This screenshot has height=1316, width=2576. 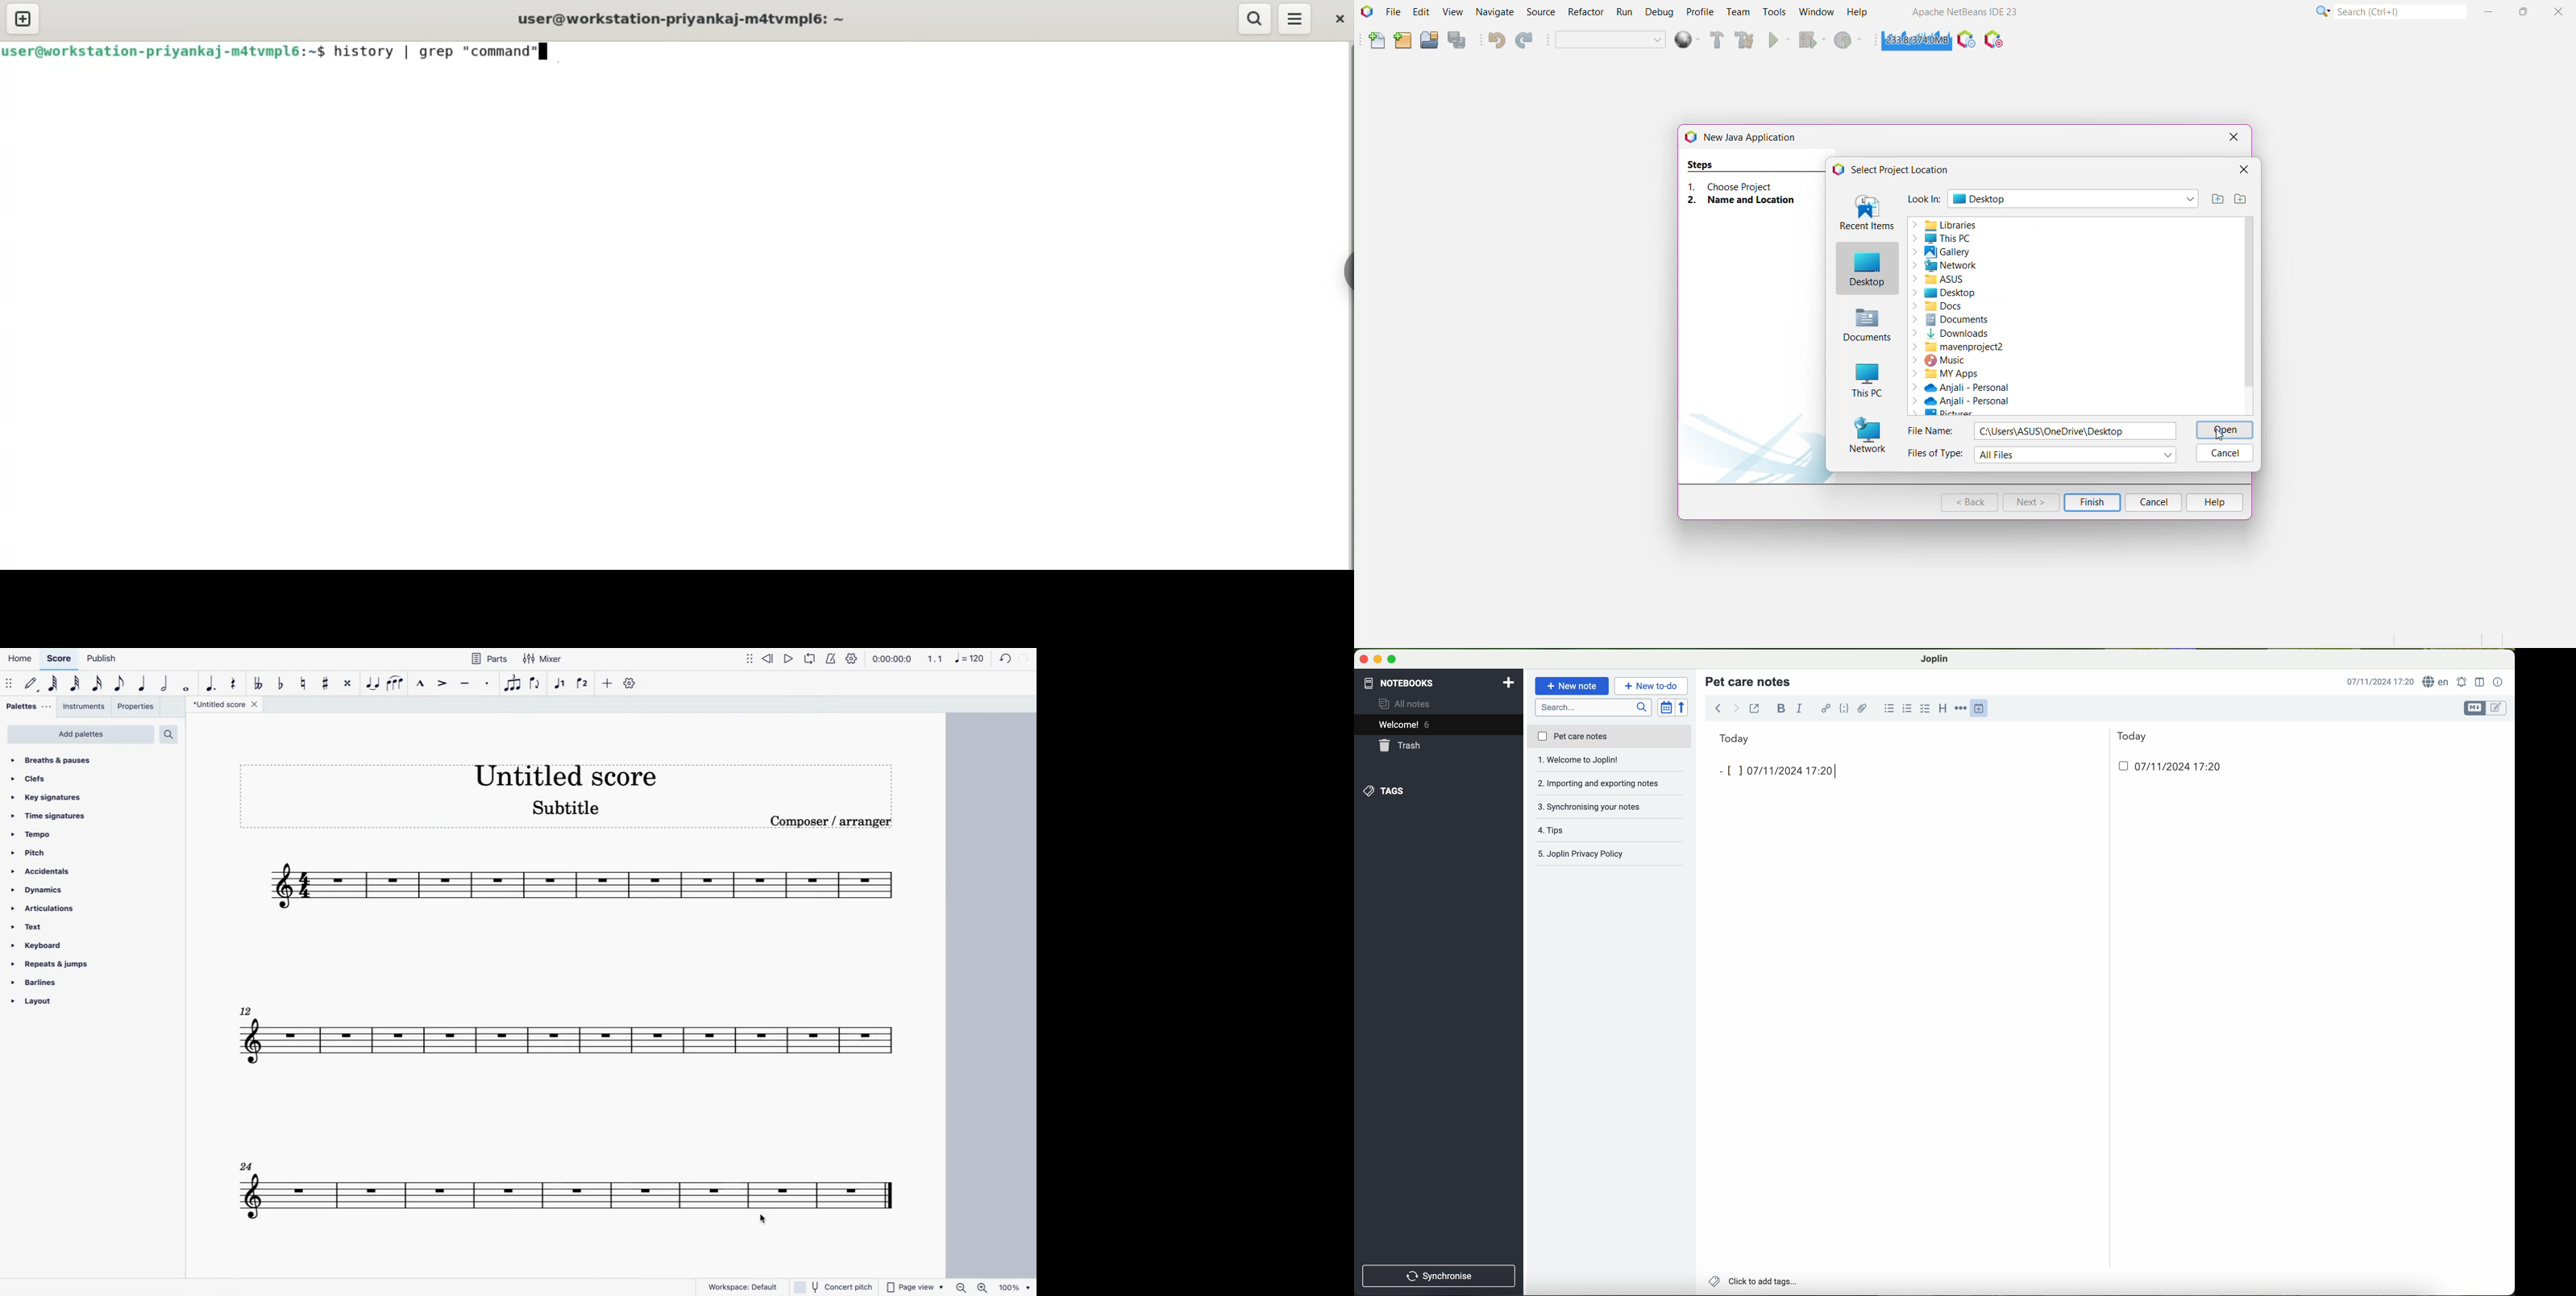 What do you see at coordinates (2068, 321) in the screenshot?
I see `Documents` at bounding box center [2068, 321].